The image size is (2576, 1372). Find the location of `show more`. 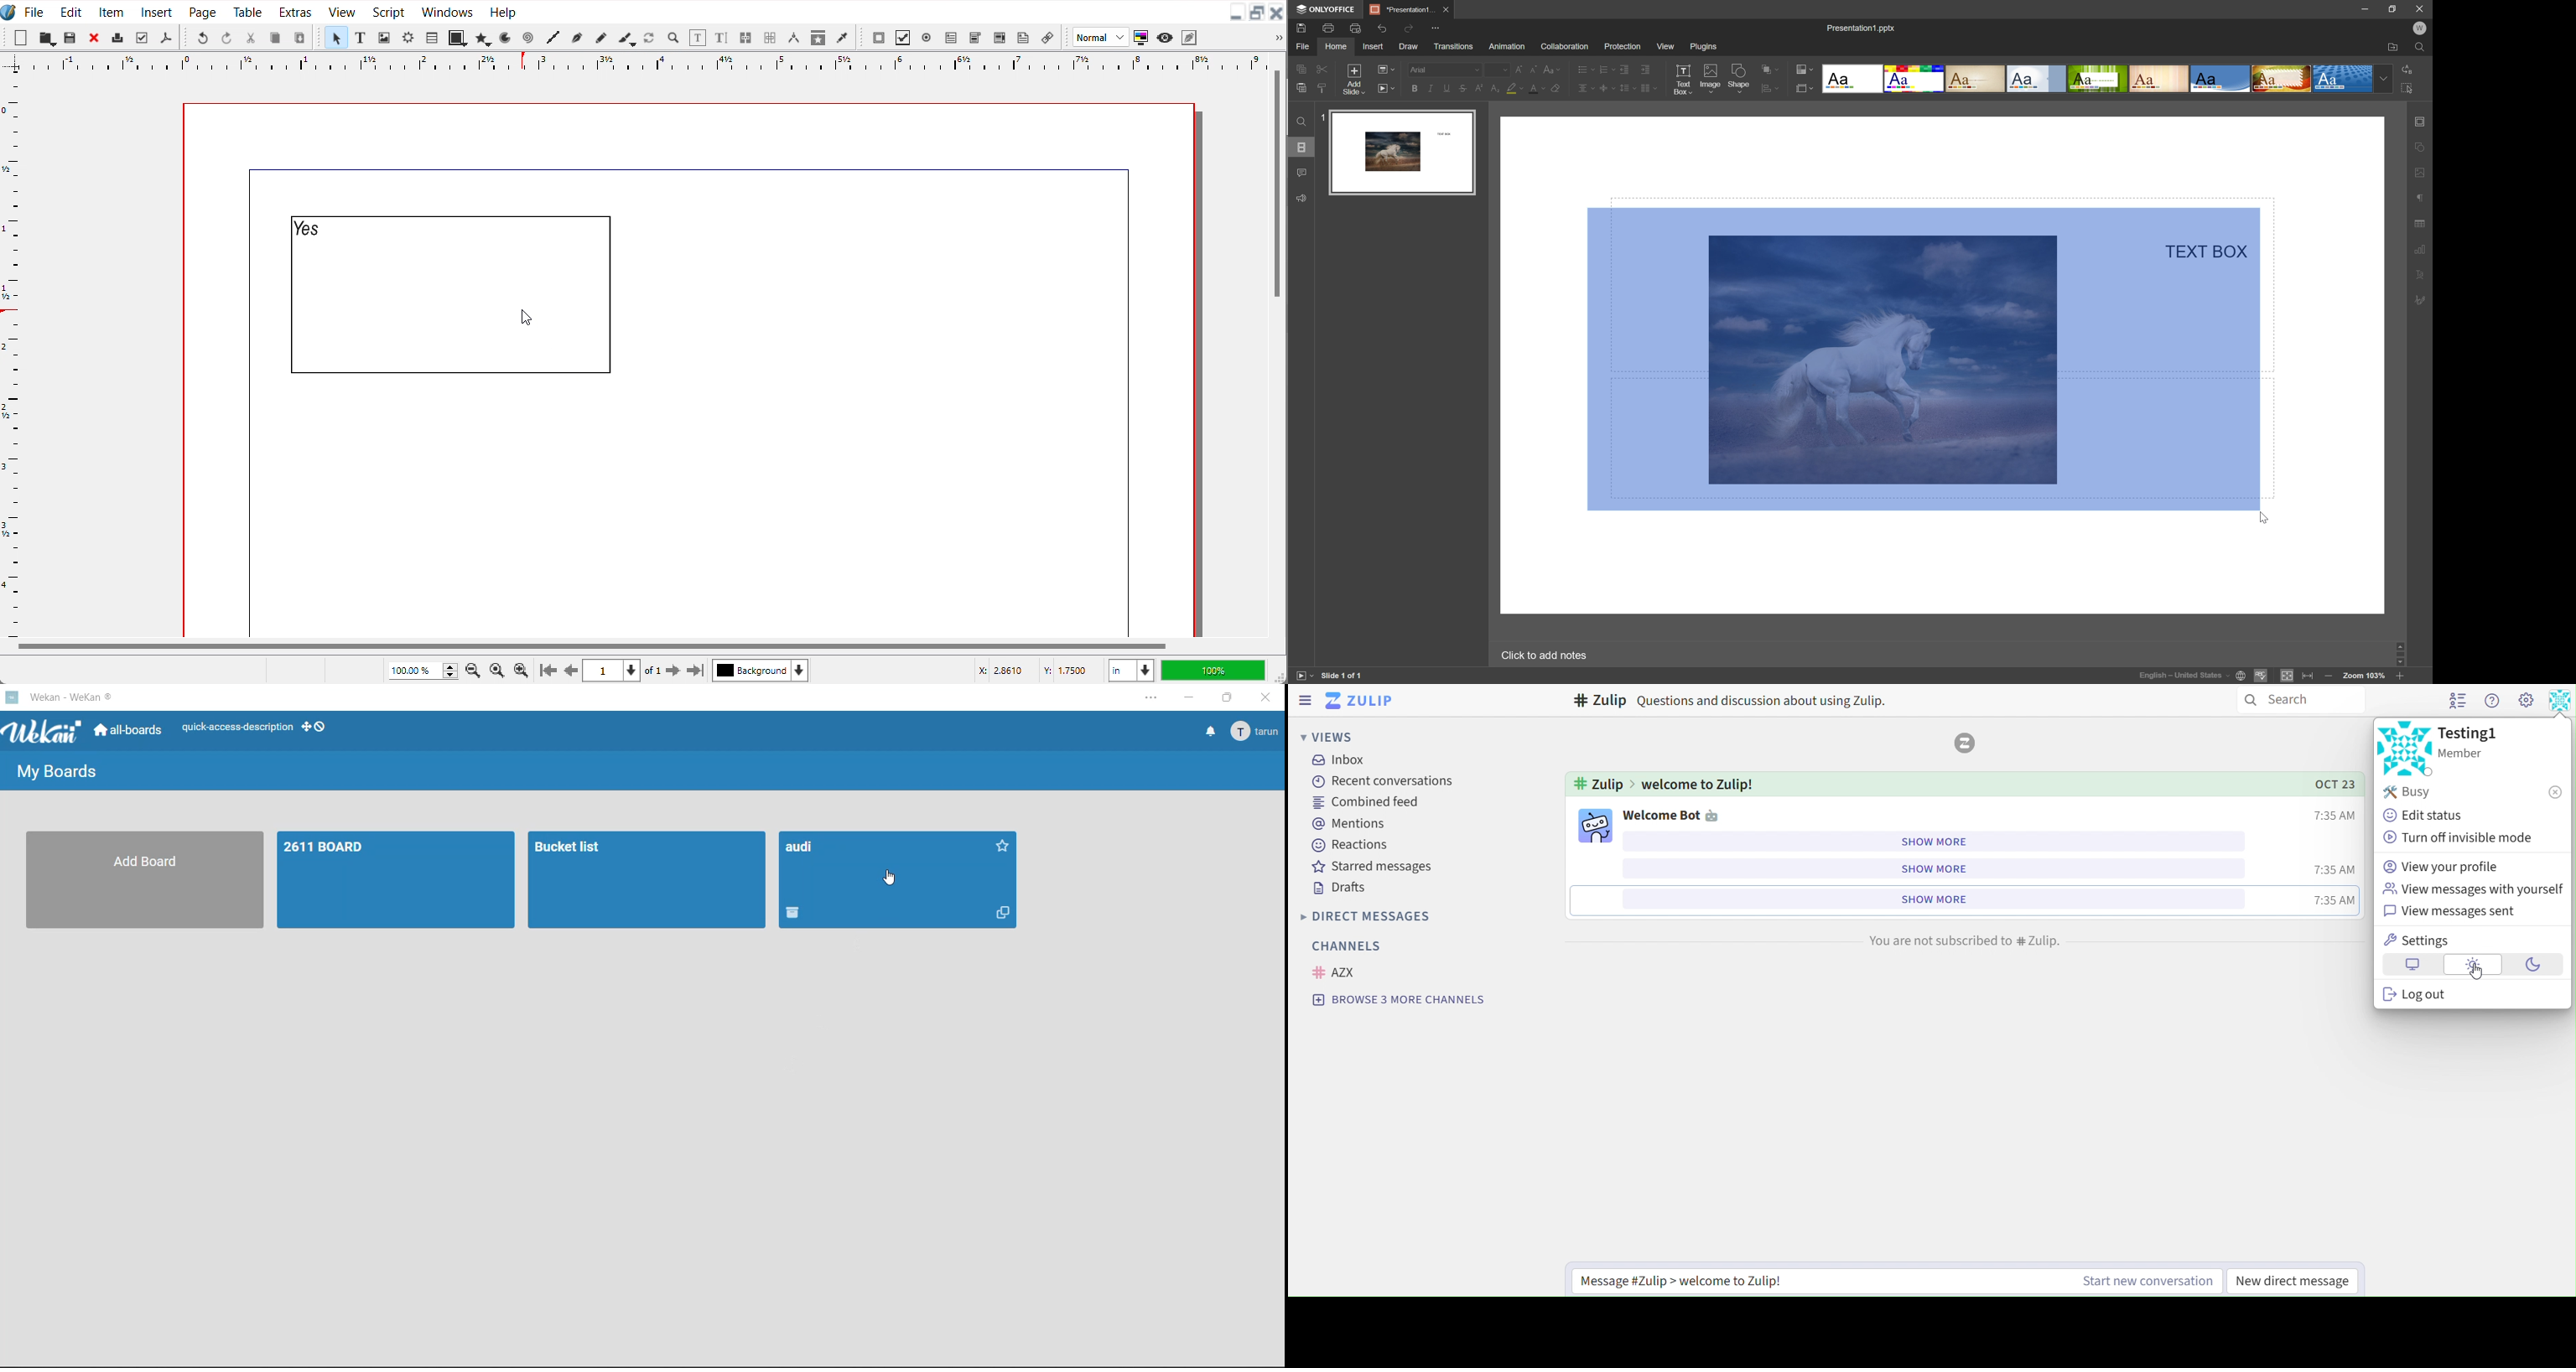

show more is located at coordinates (1934, 900).